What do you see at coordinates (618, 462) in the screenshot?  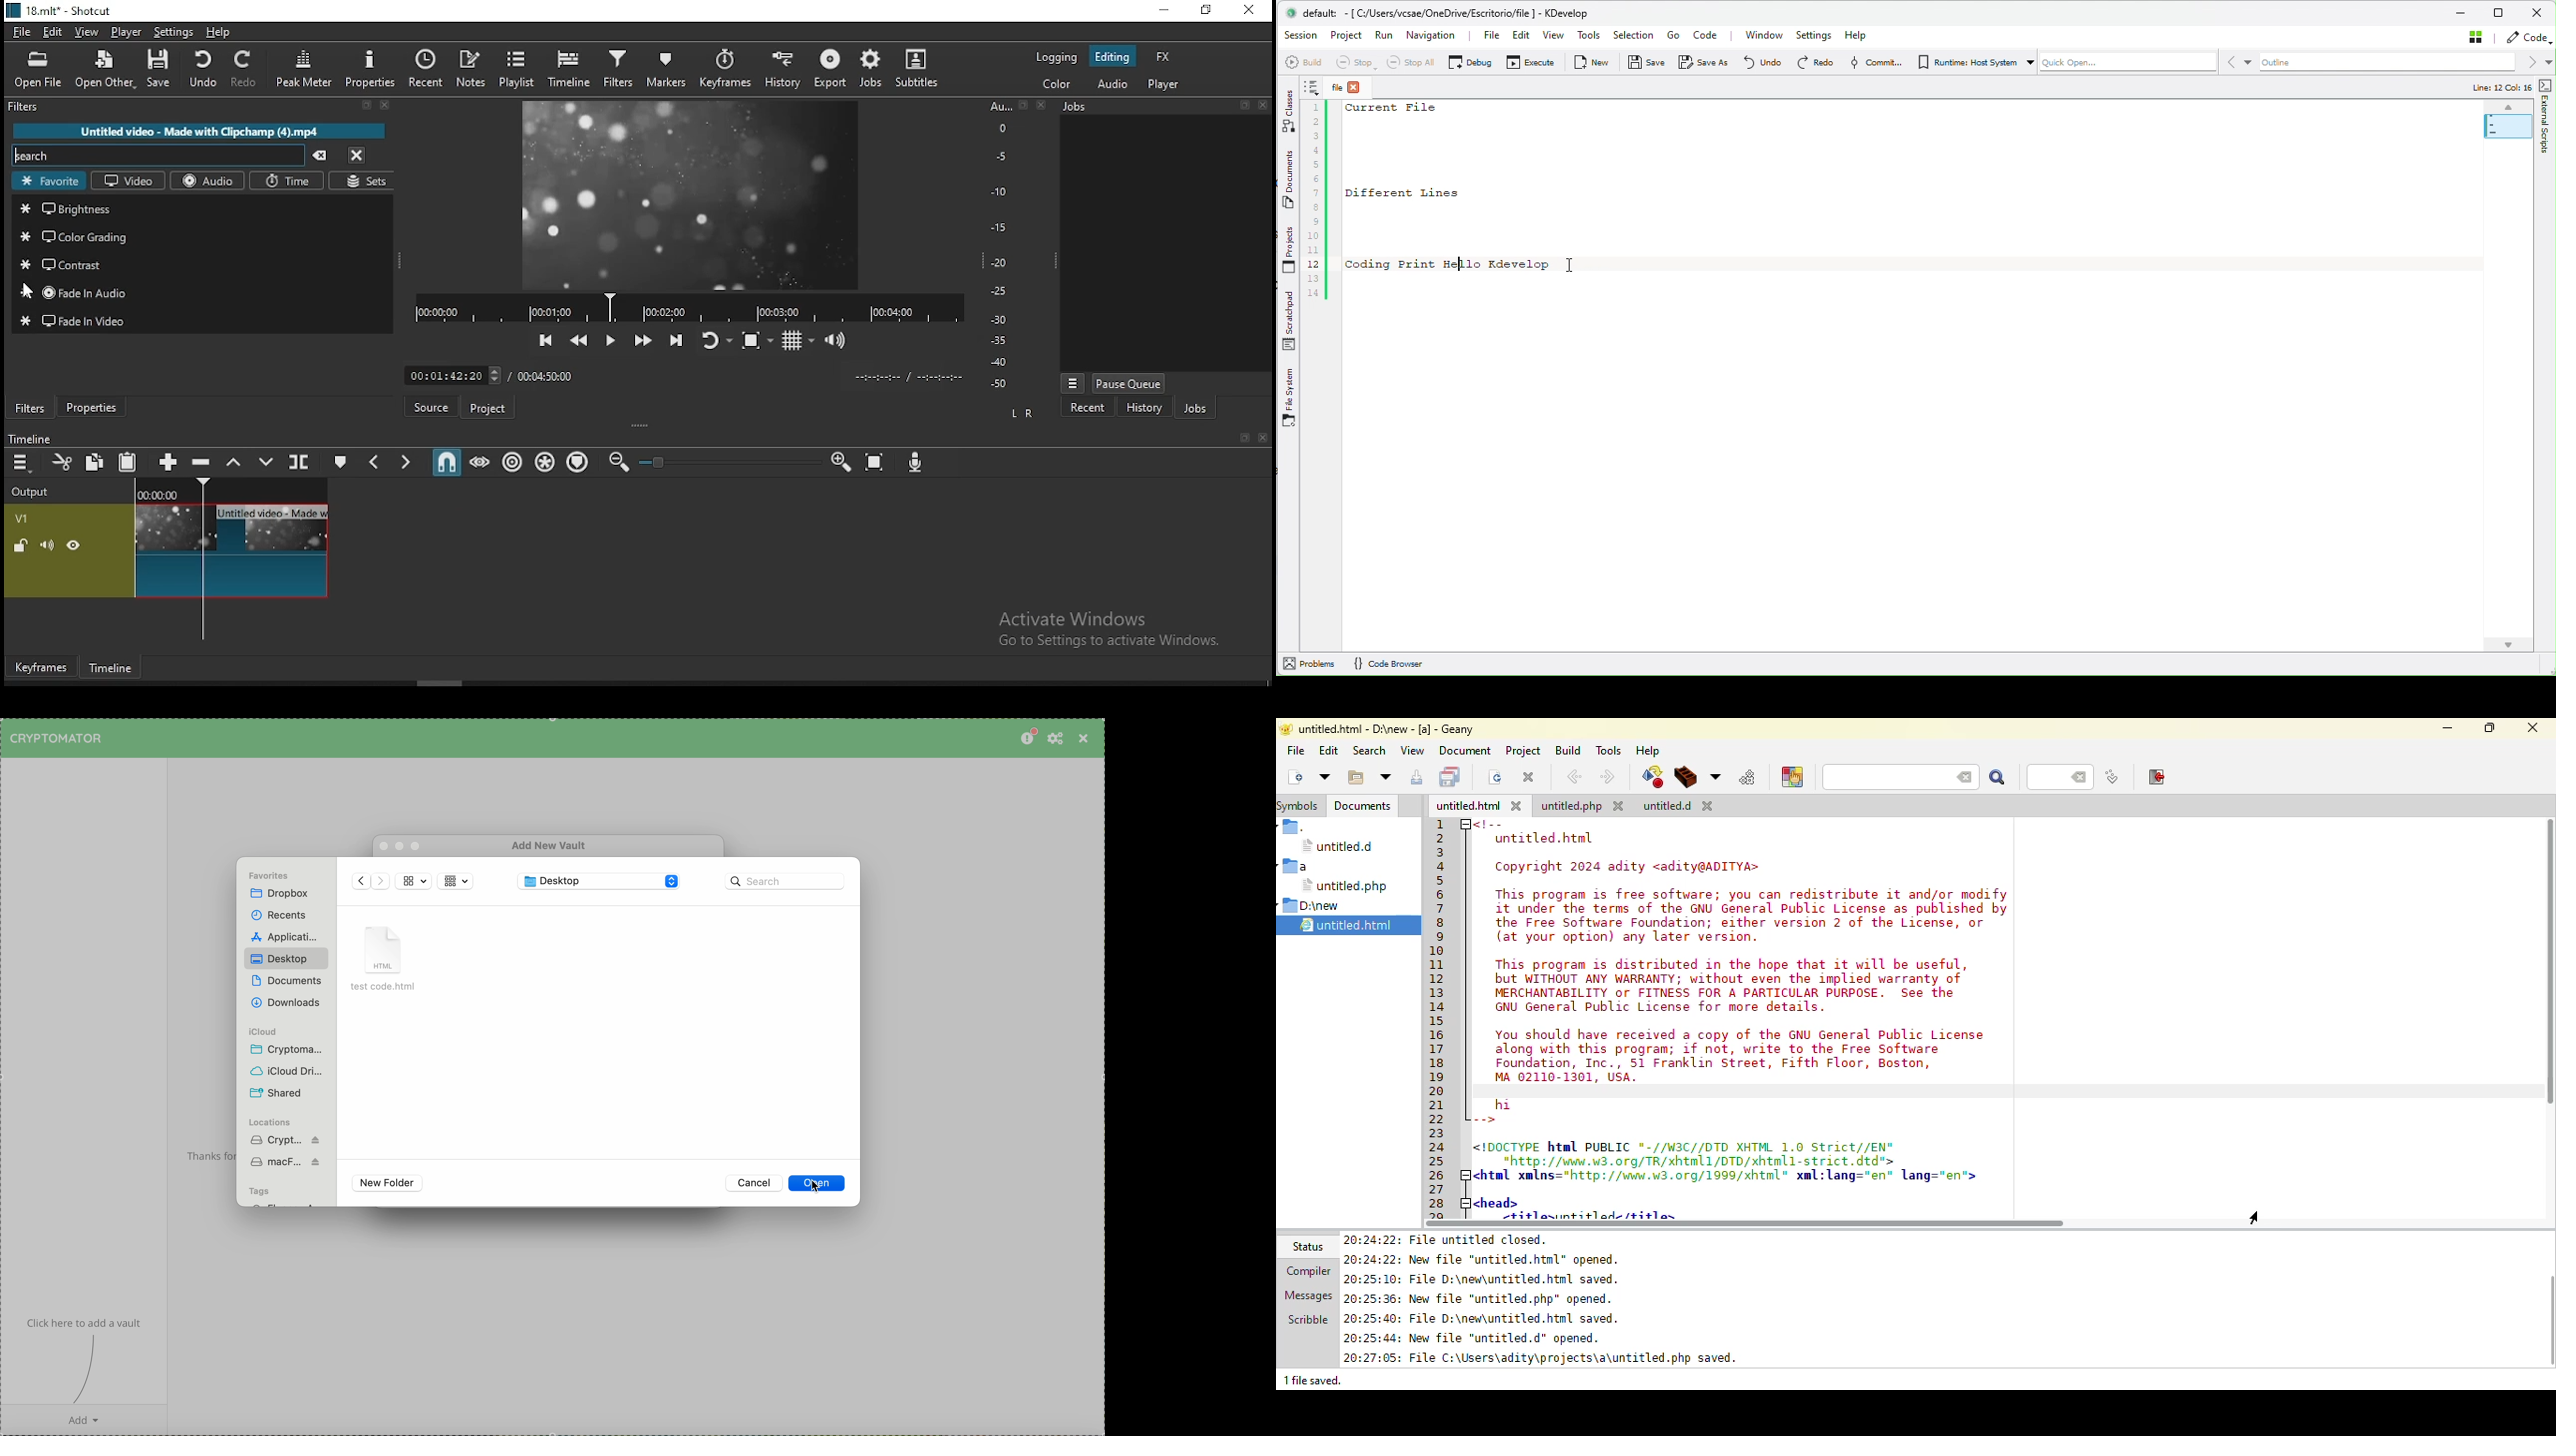 I see `zoom timeline out` at bounding box center [618, 462].